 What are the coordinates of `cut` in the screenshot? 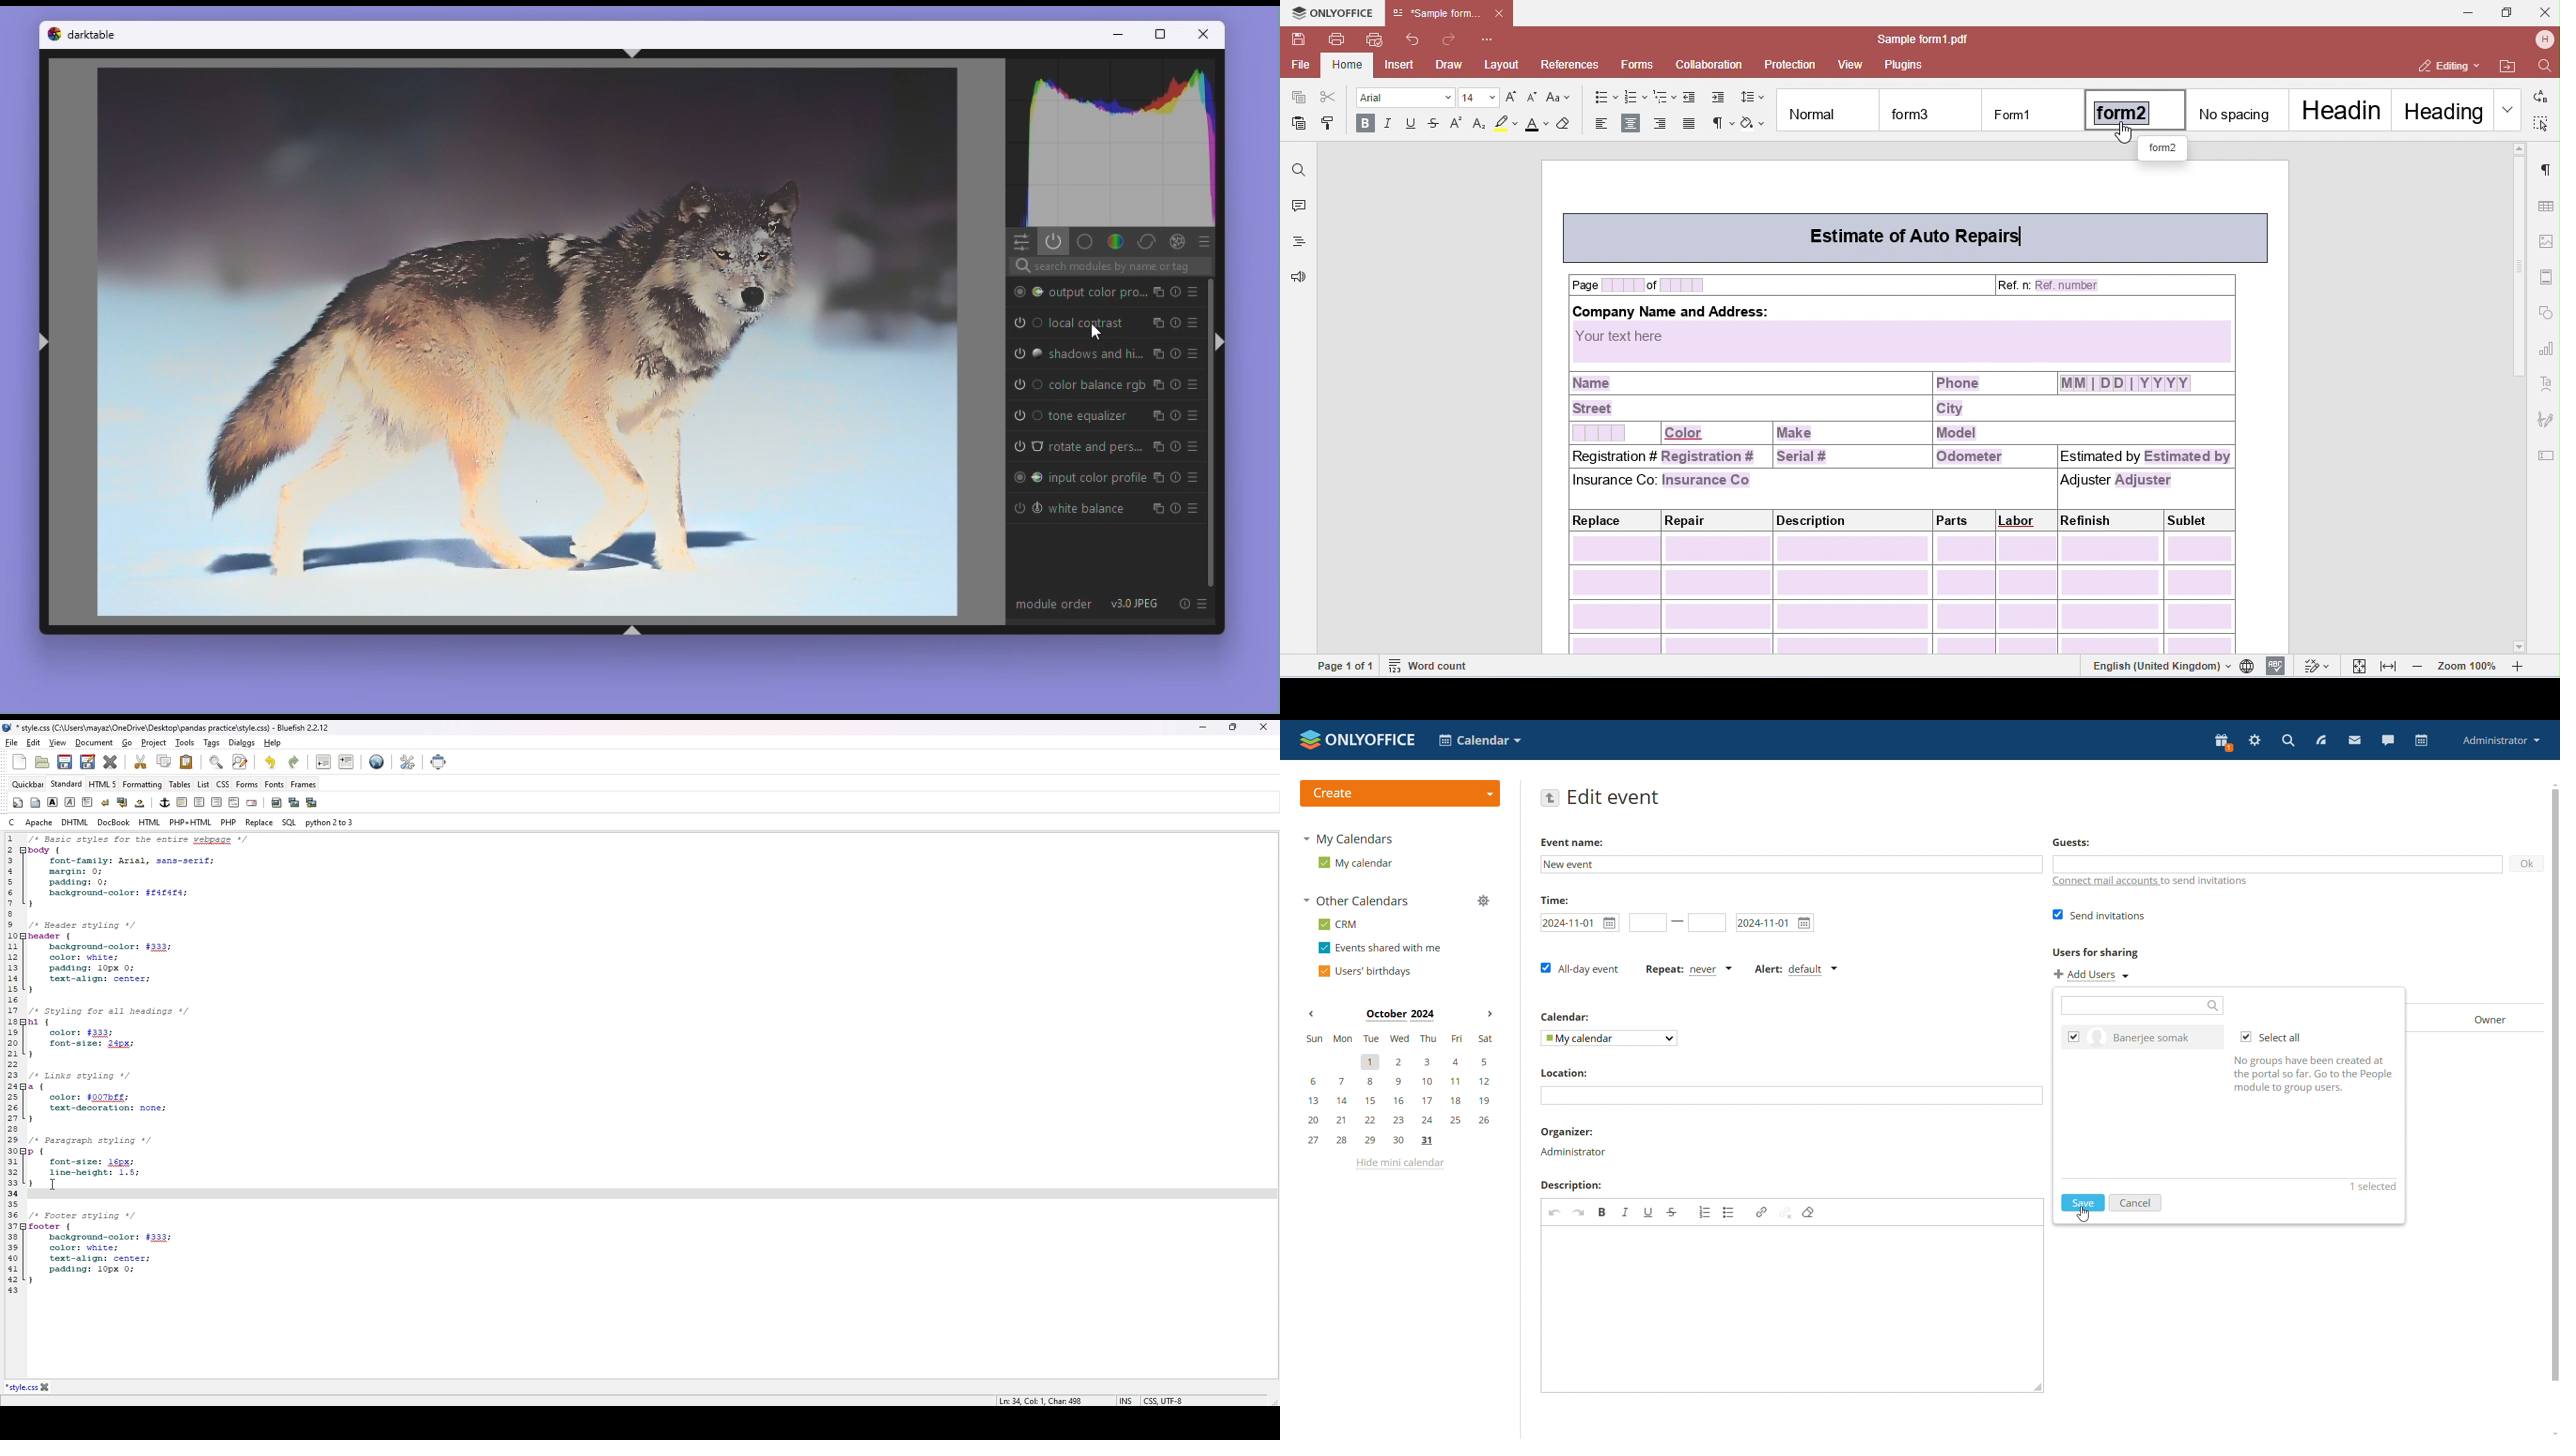 It's located at (141, 761).